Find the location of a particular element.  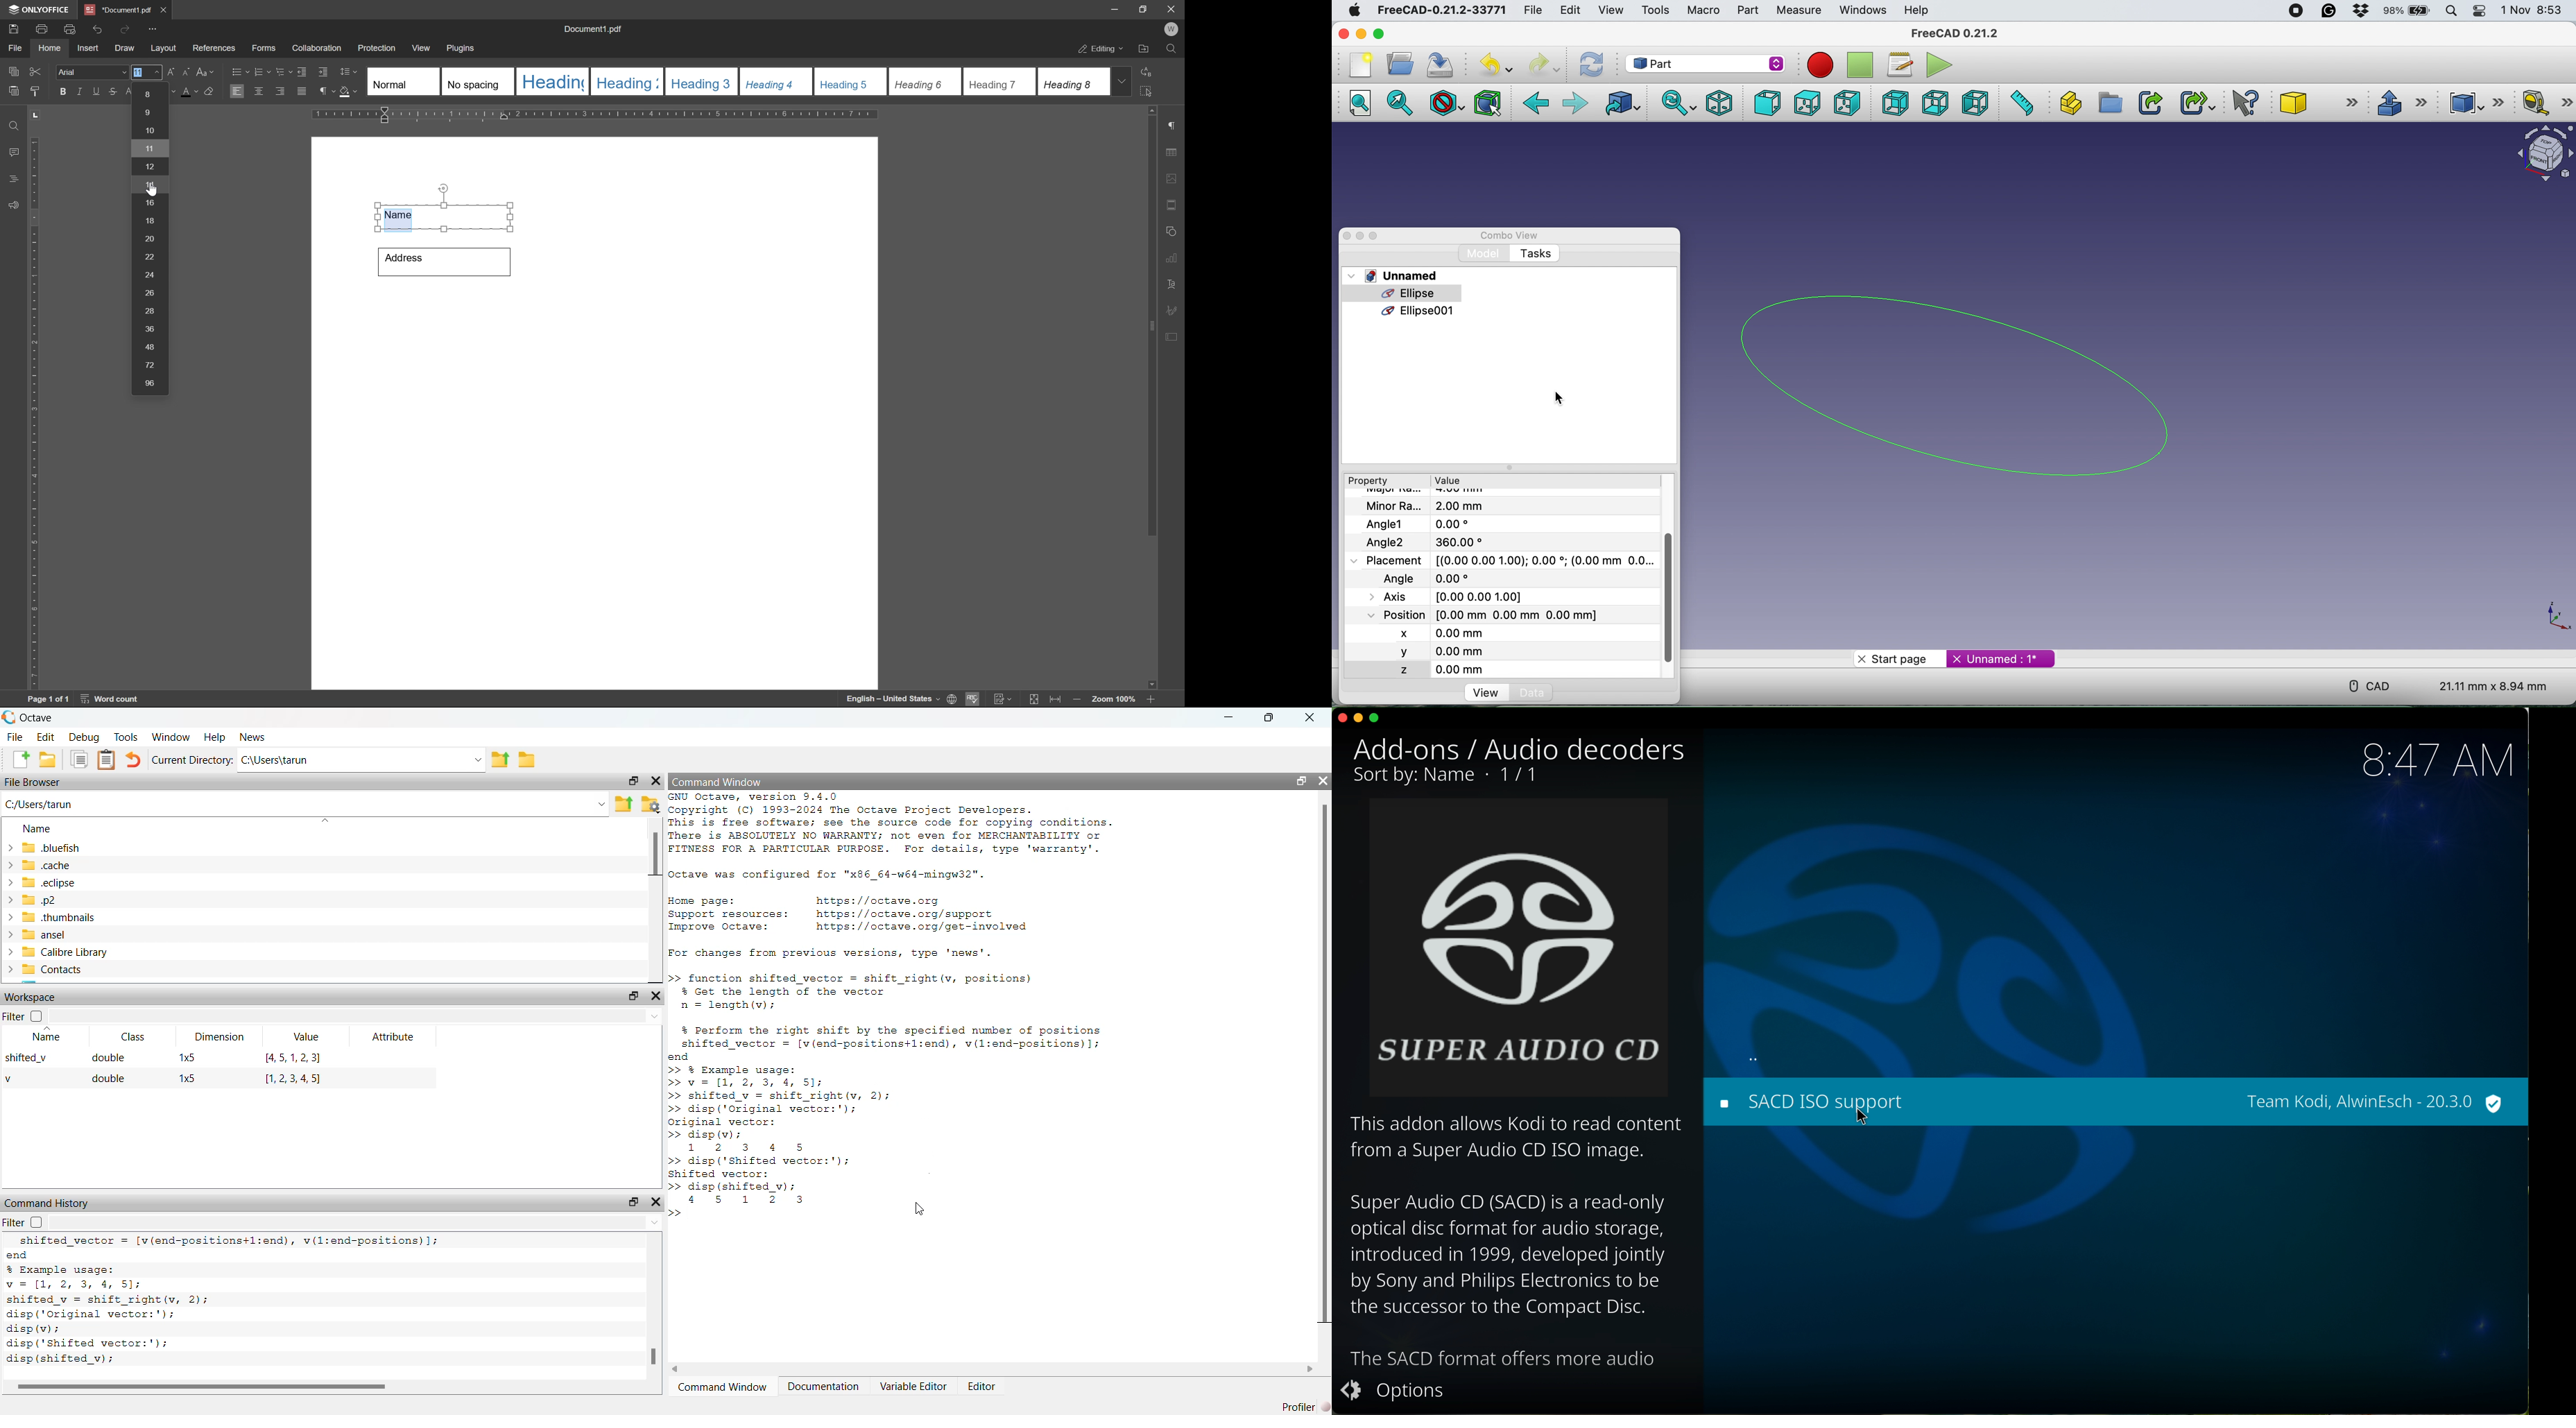

ellipse selected is located at coordinates (1396, 294).